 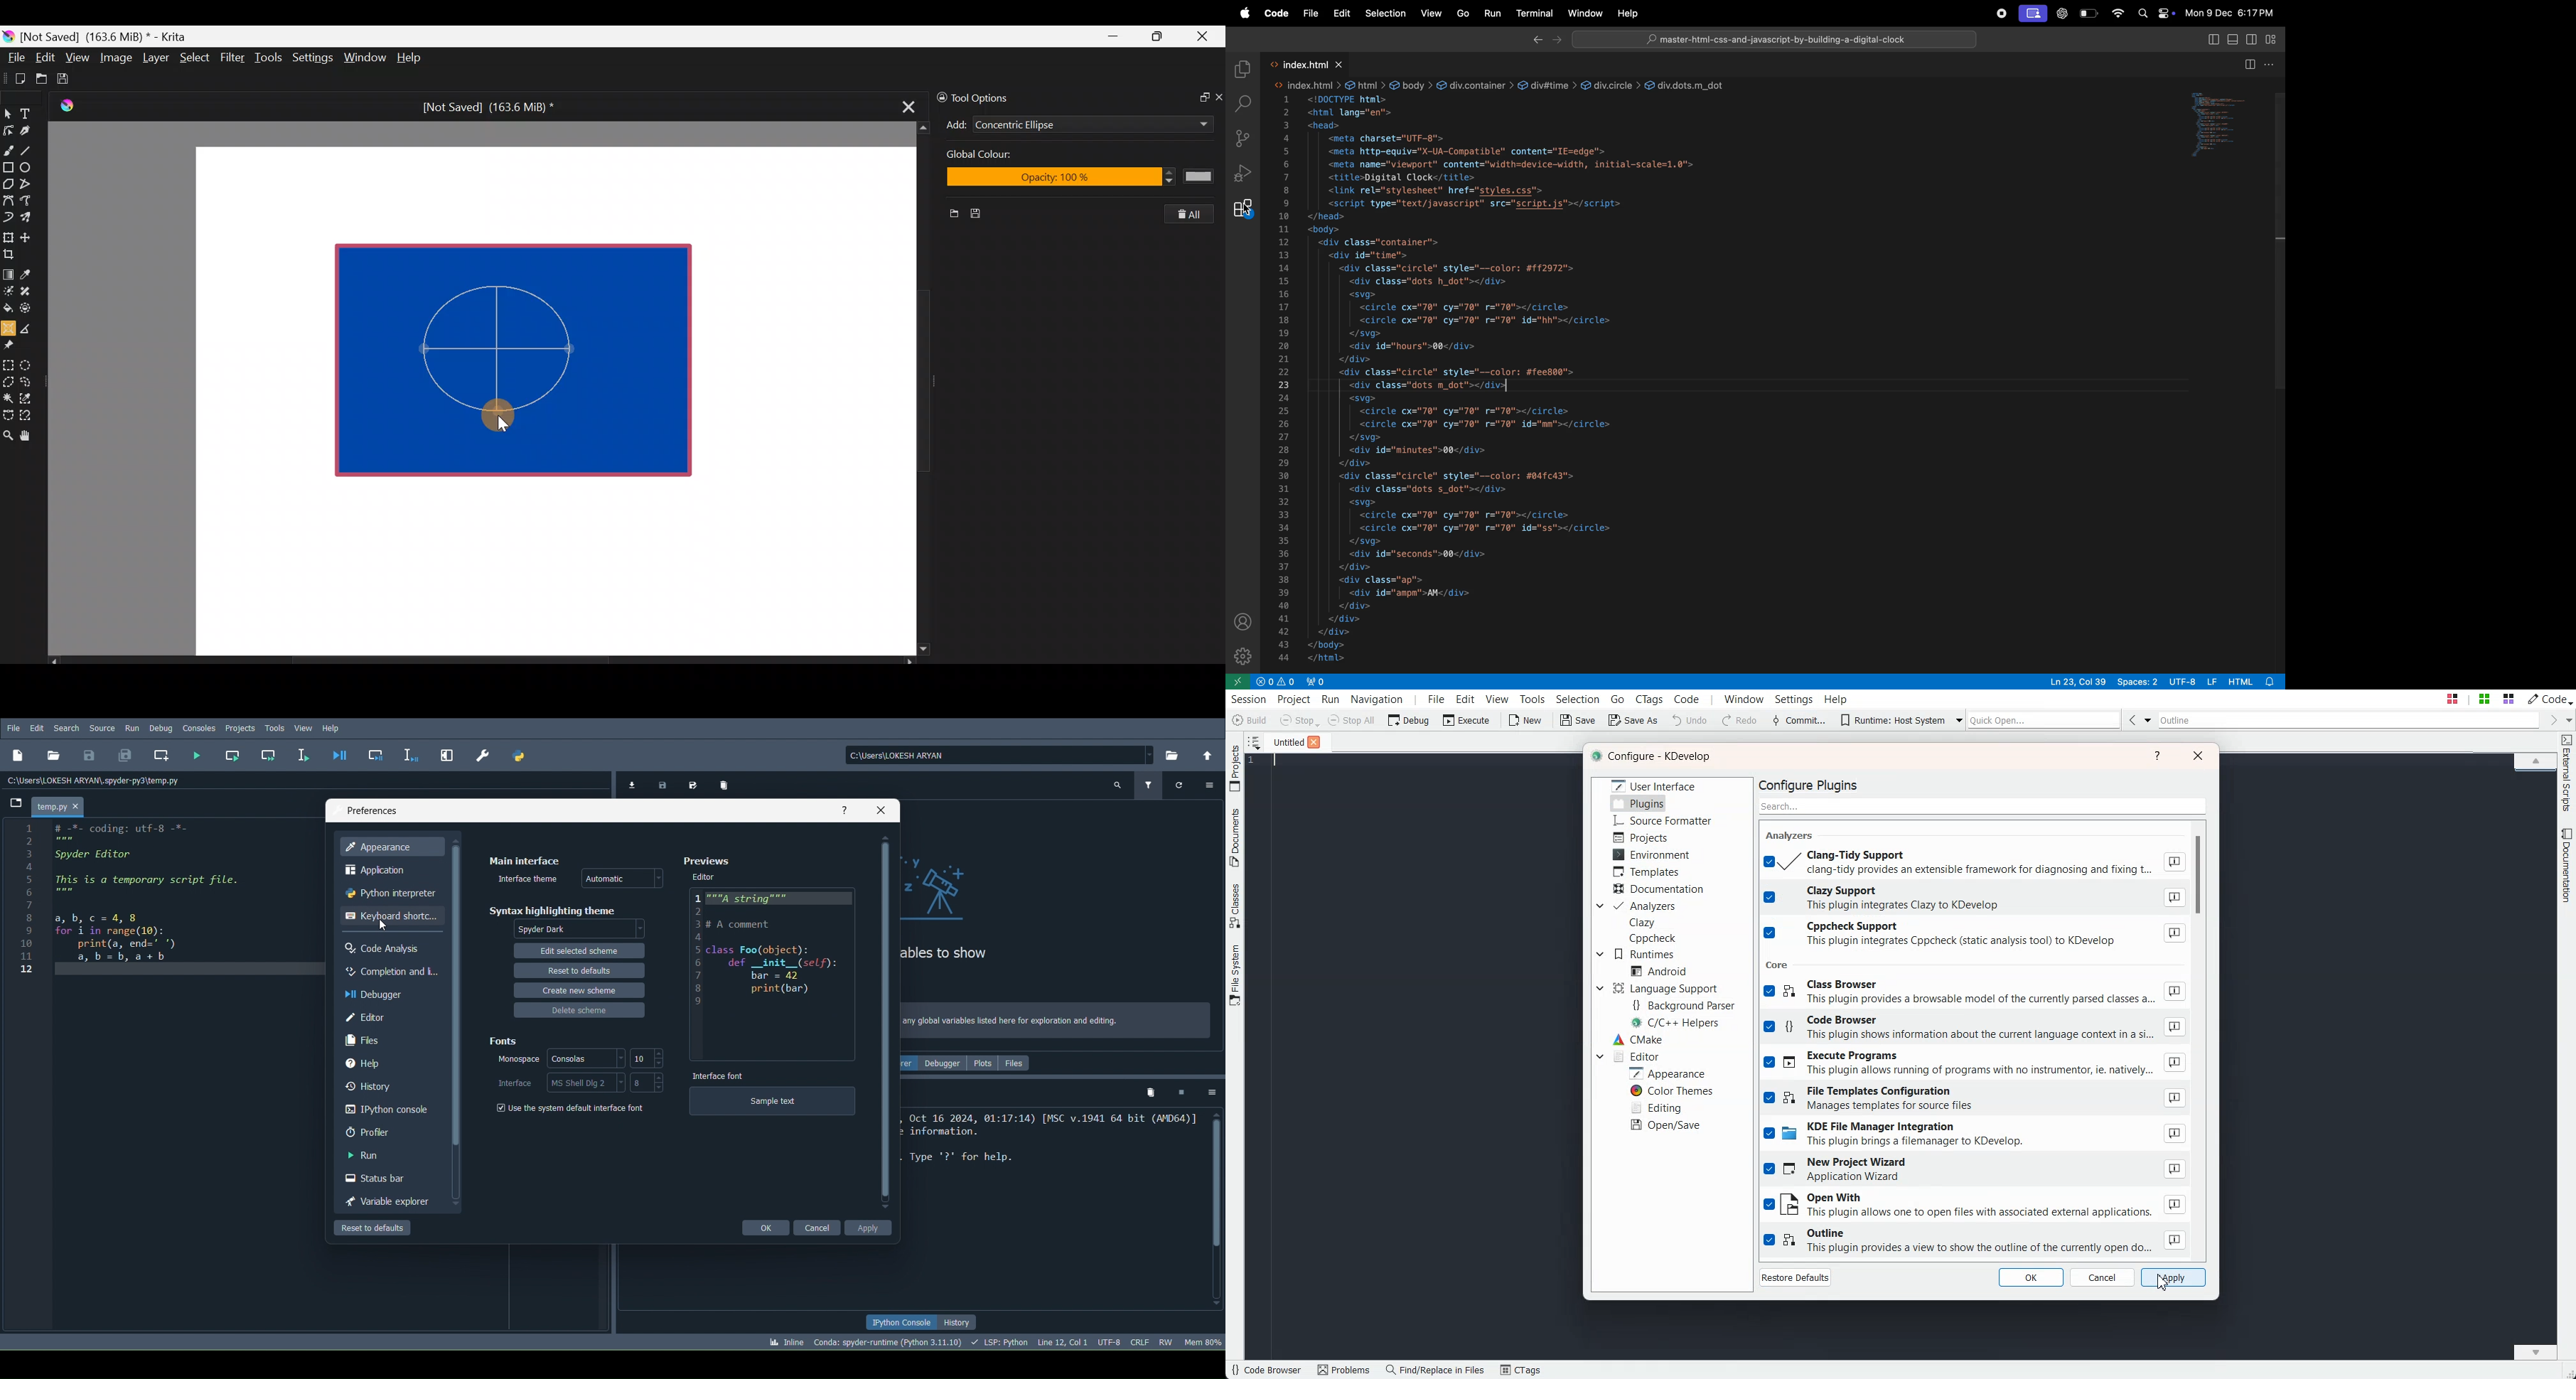 I want to click on Debug, so click(x=162, y=729).